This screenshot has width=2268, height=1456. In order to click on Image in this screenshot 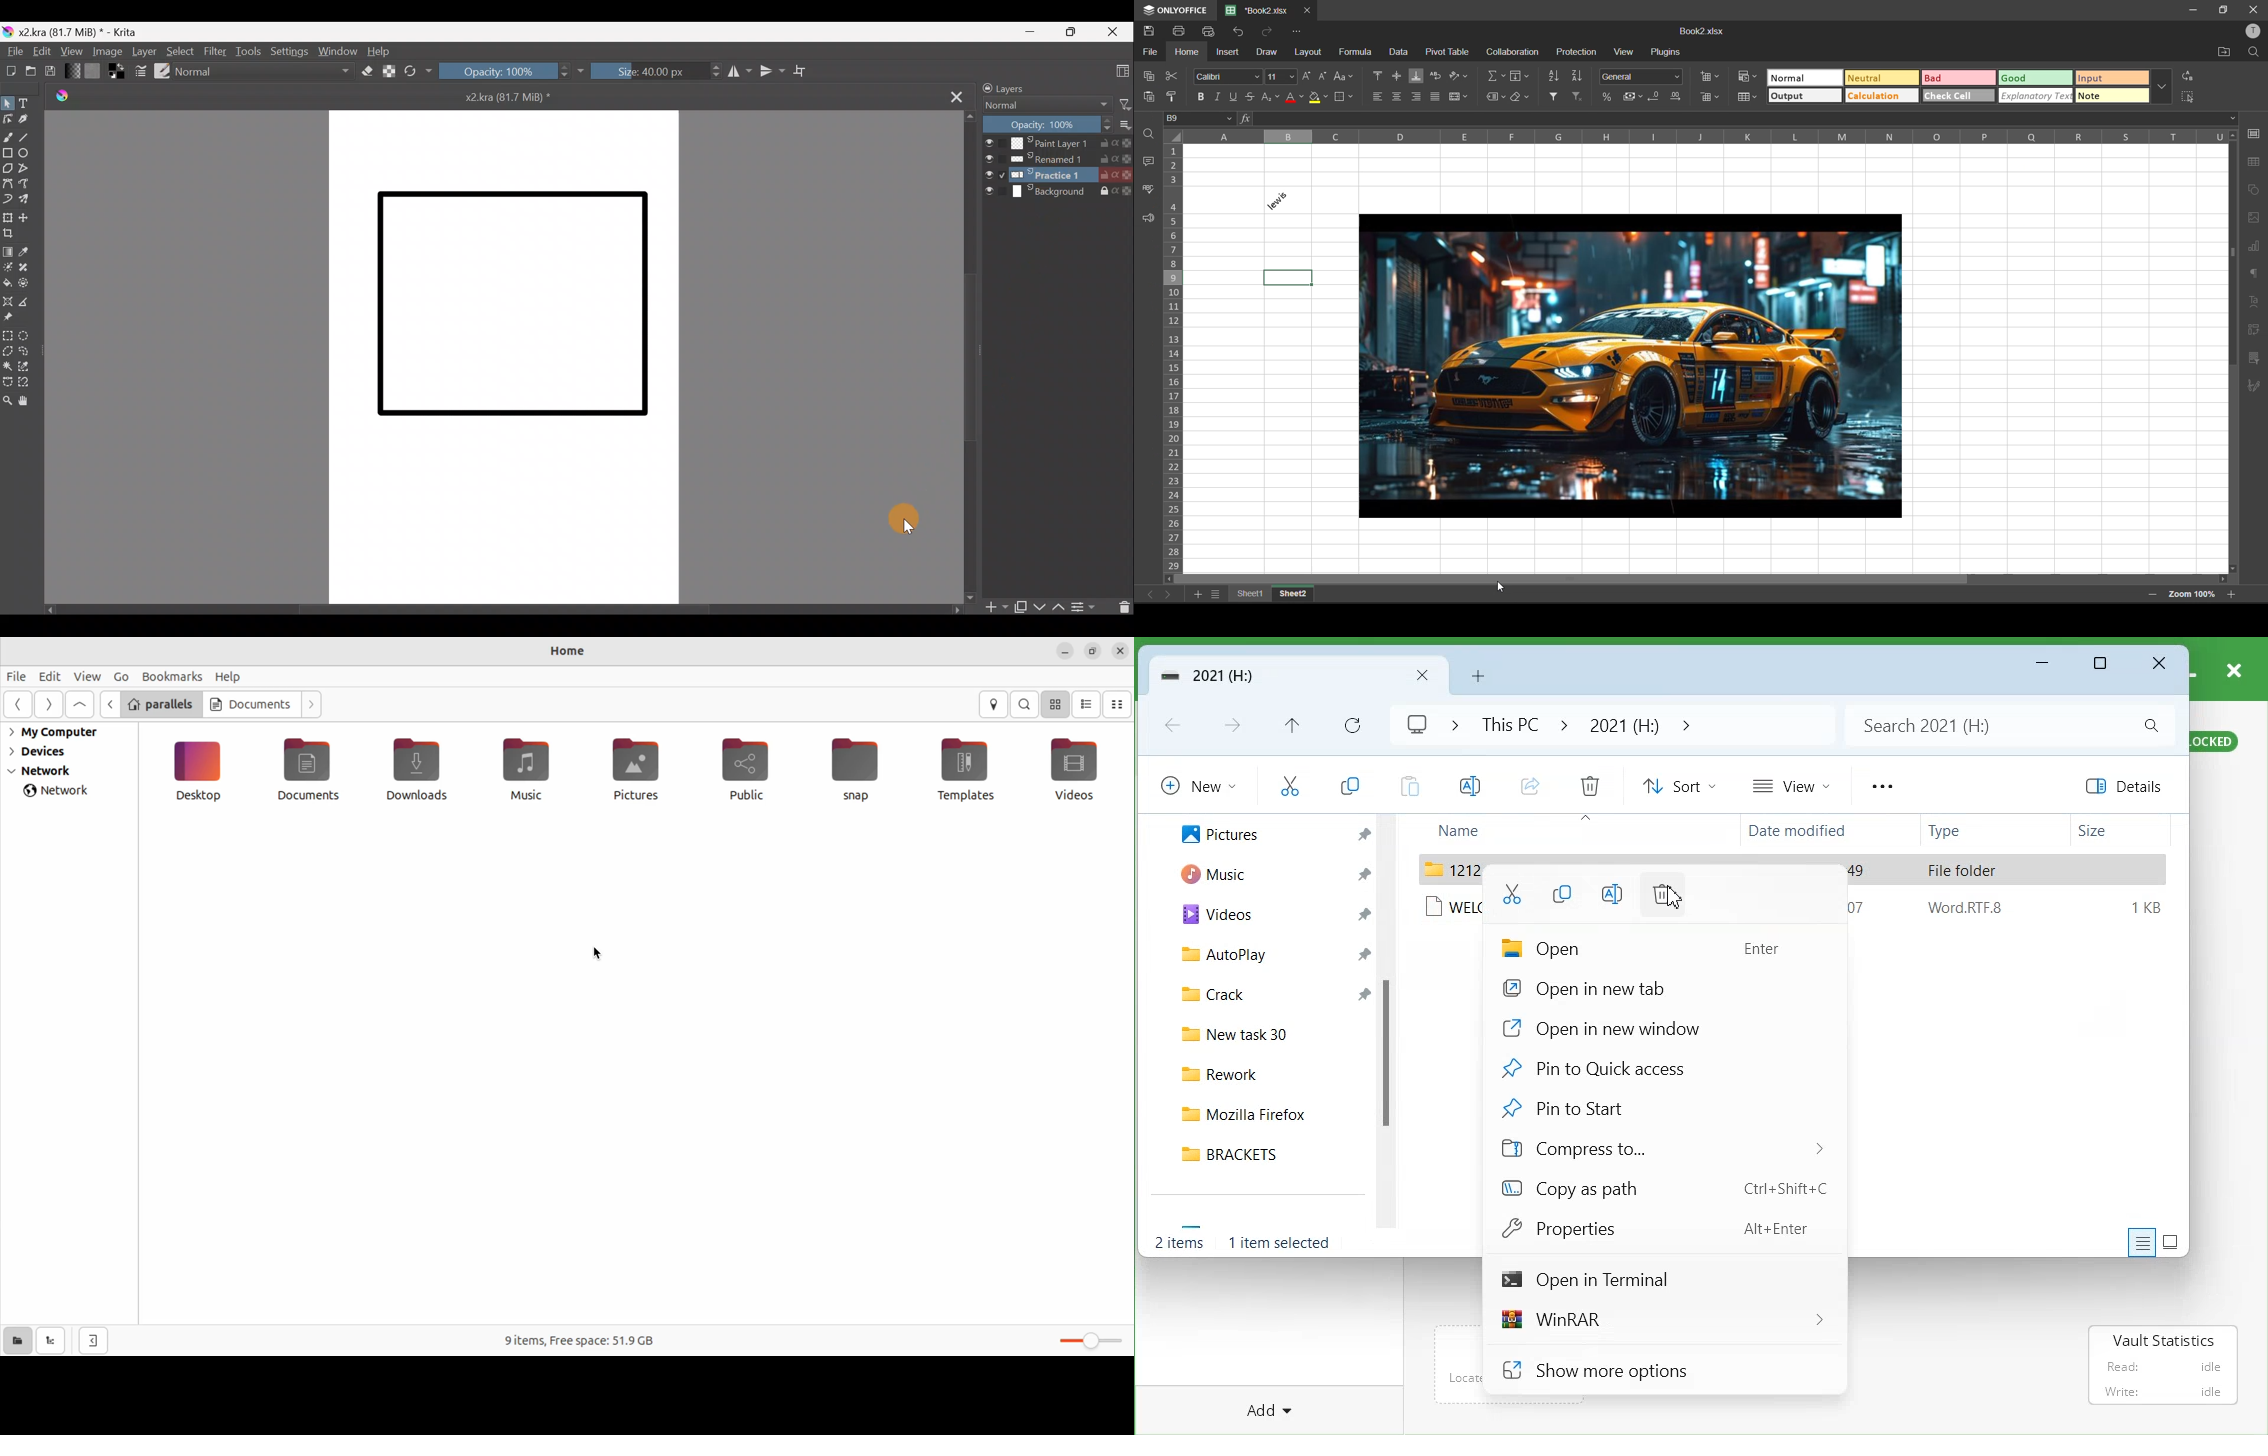, I will do `click(105, 51)`.